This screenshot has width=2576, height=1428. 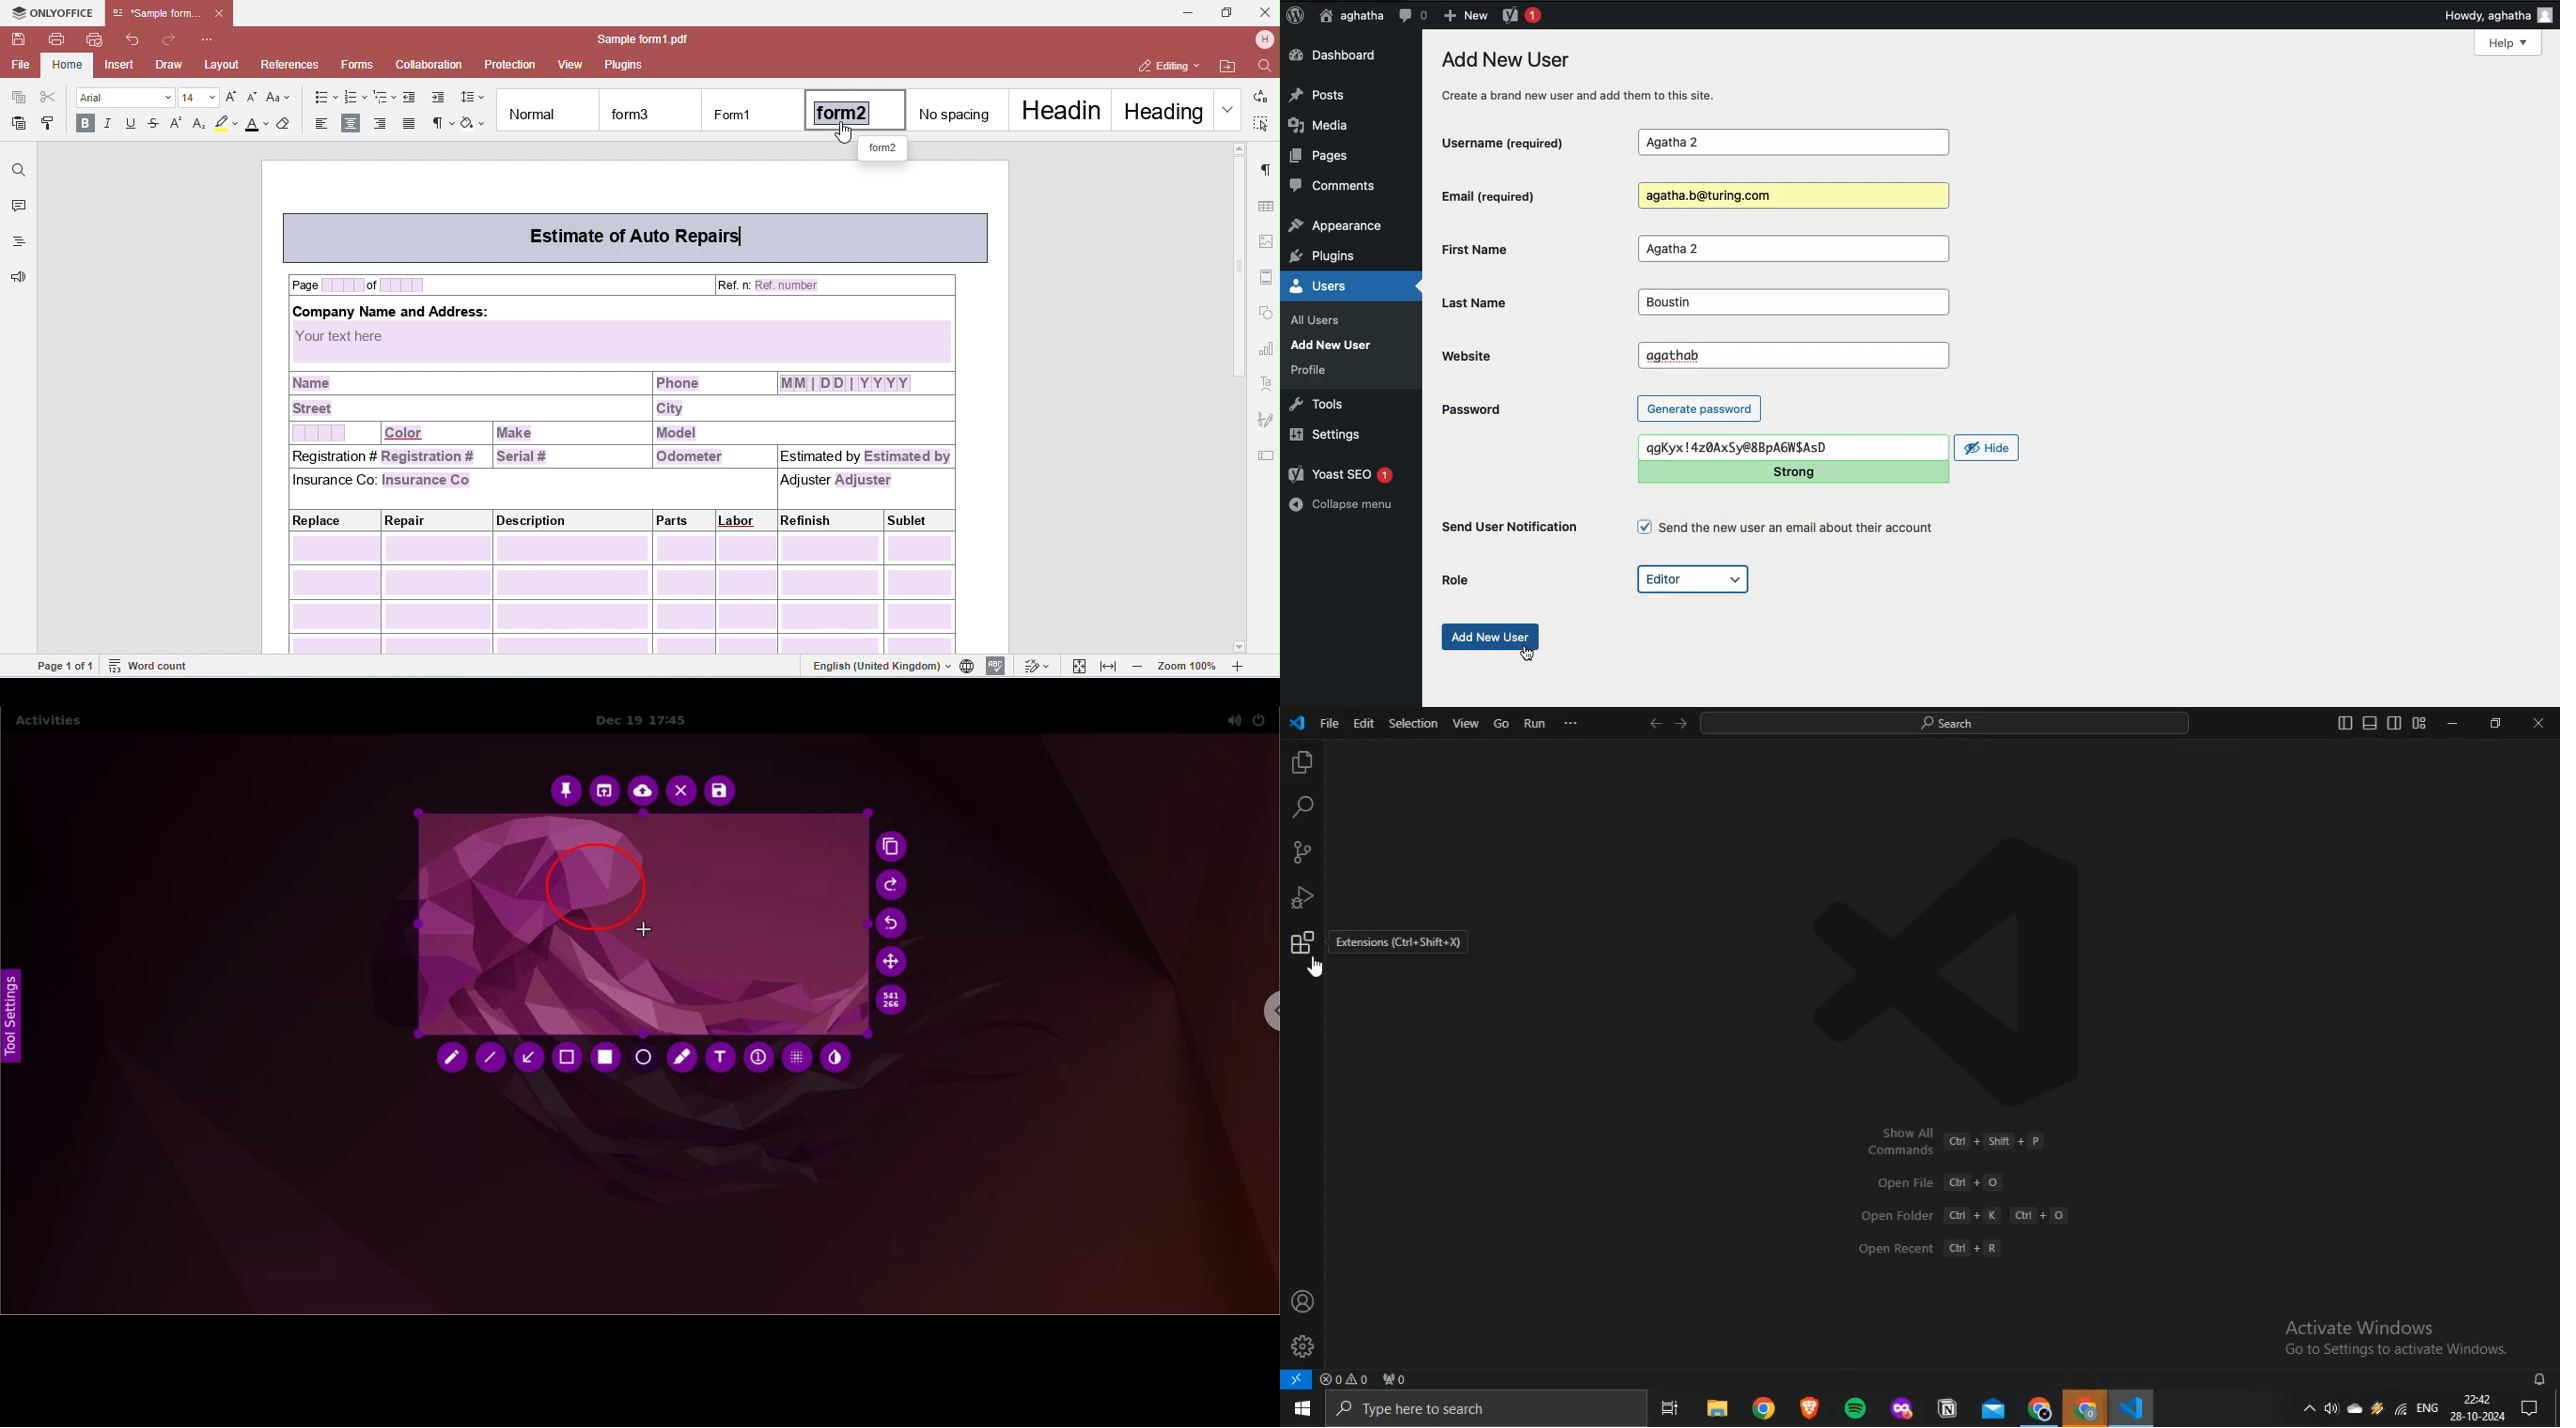 I want to click on move selection, so click(x=894, y=961).